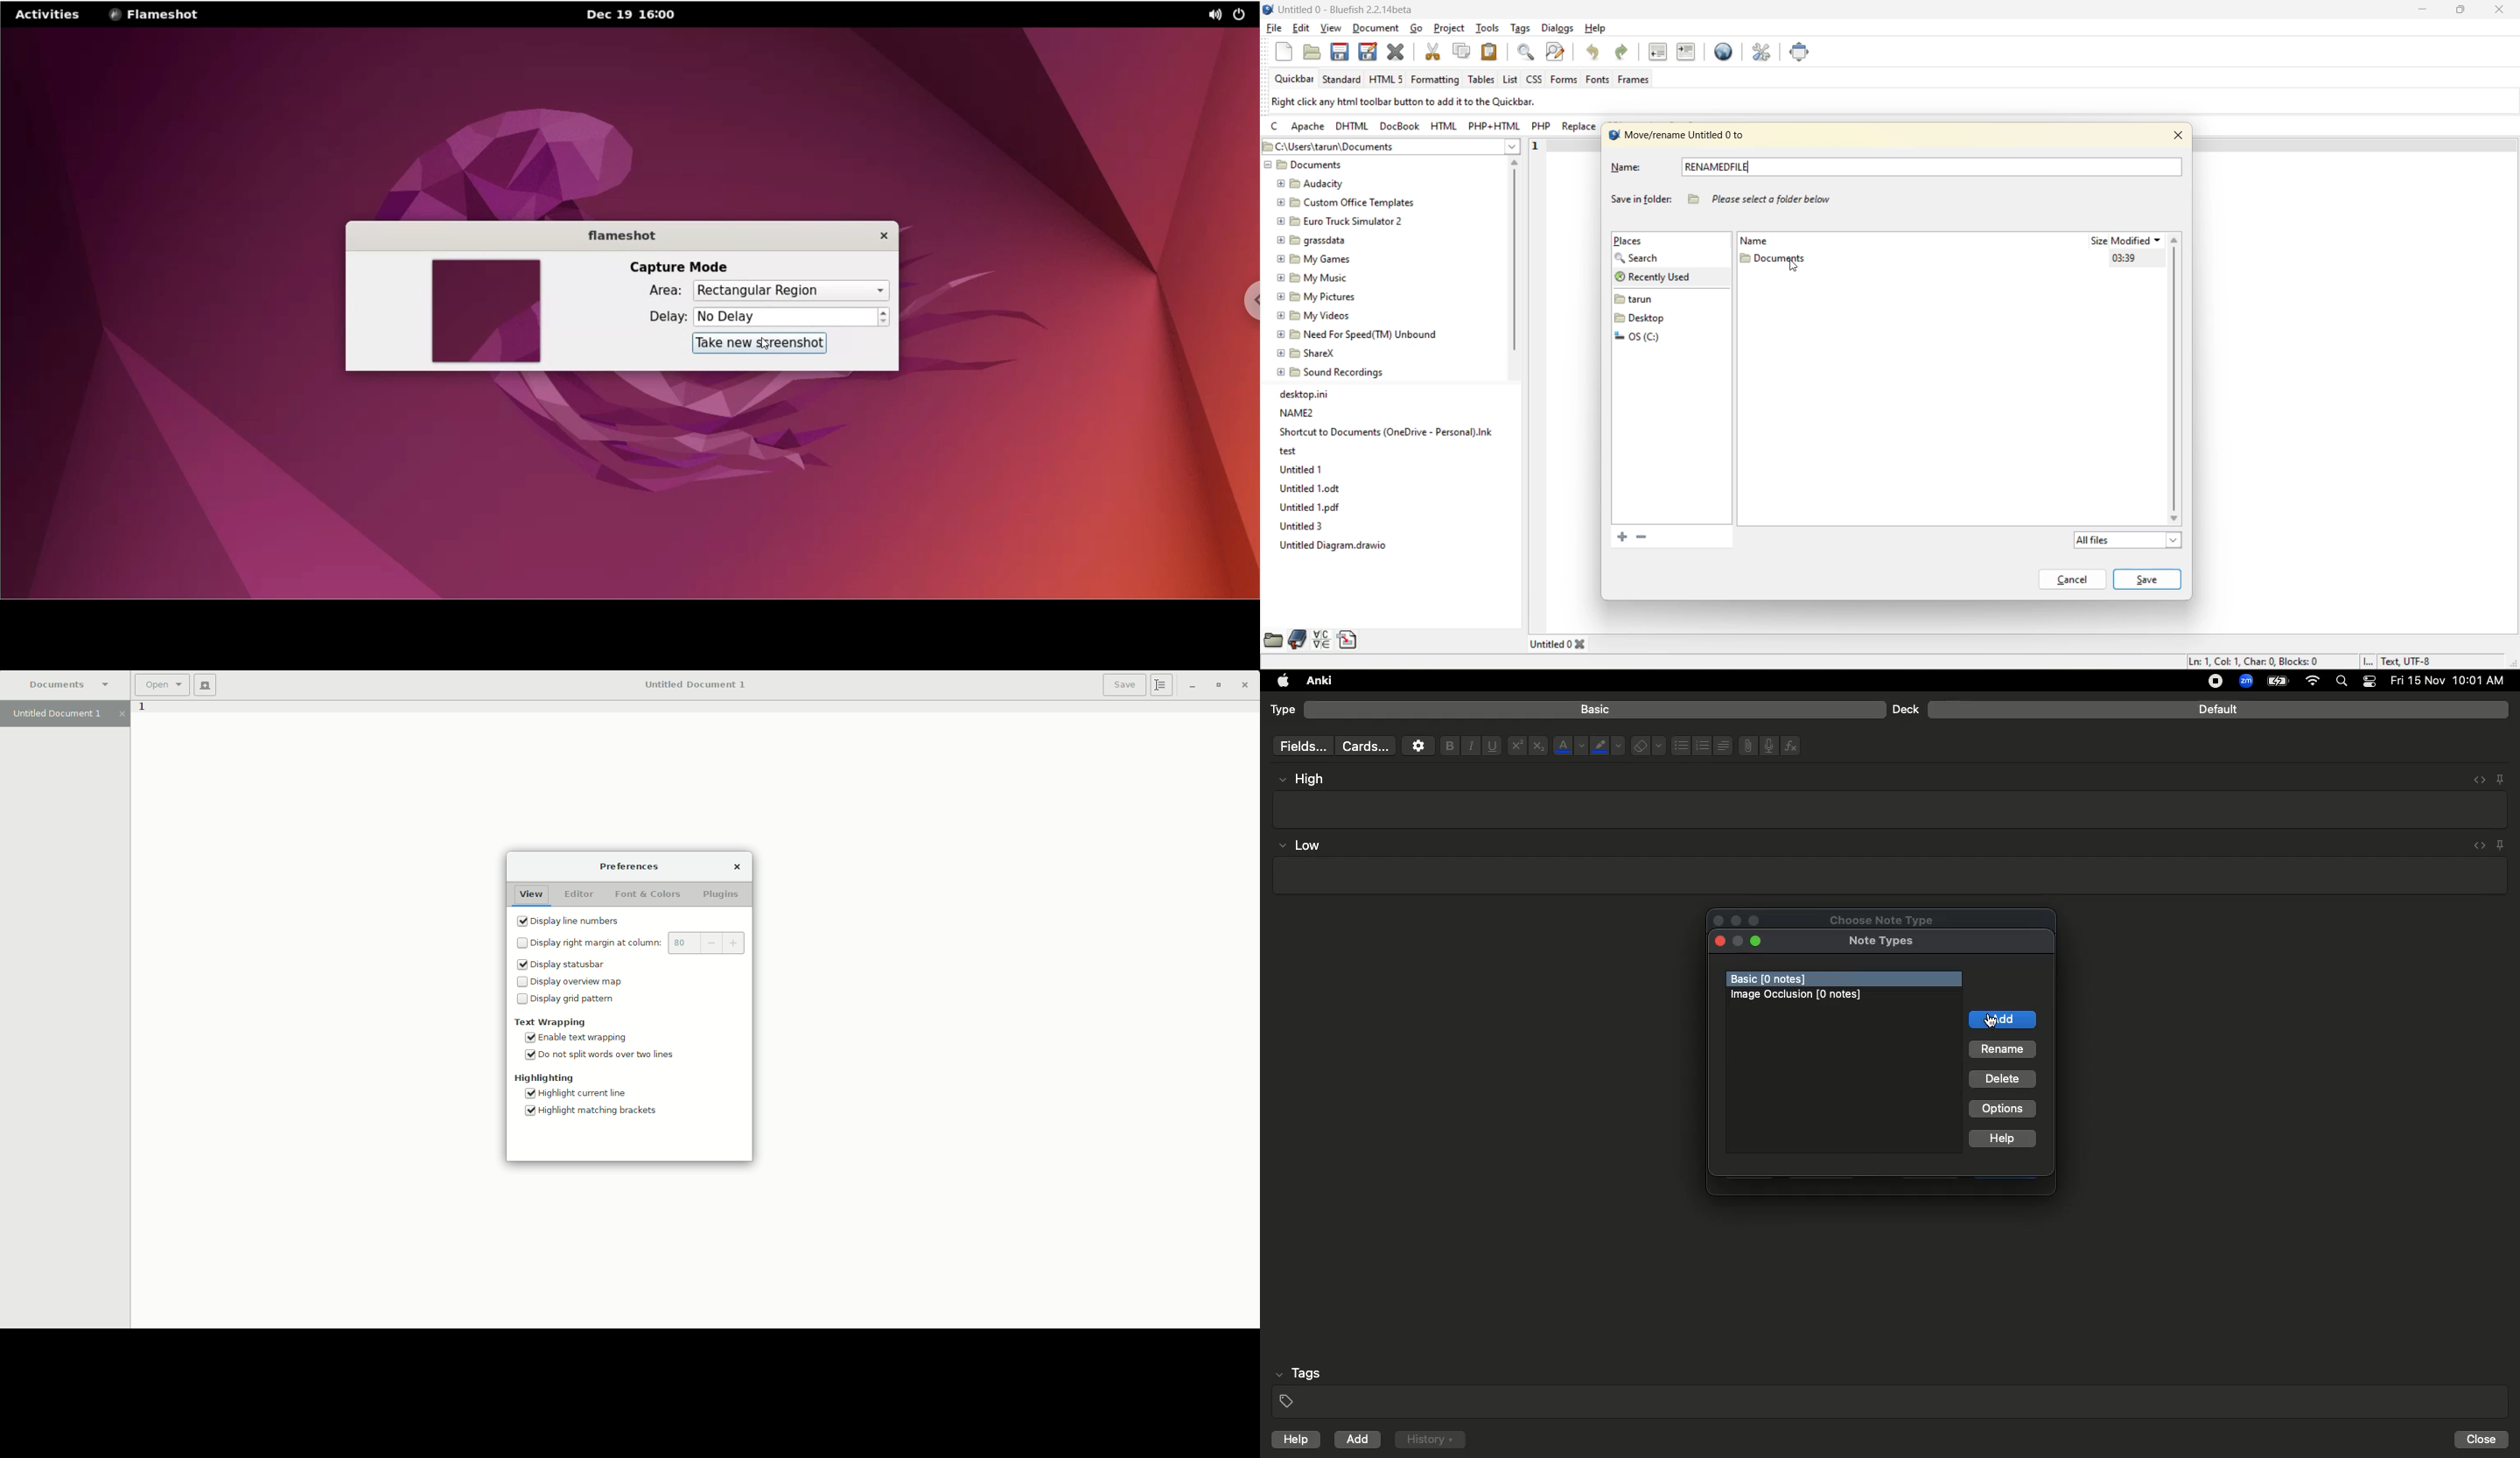 This screenshot has height=1484, width=2520. Describe the element at coordinates (1887, 919) in the screenshot. I see `Choose note type` at that location.